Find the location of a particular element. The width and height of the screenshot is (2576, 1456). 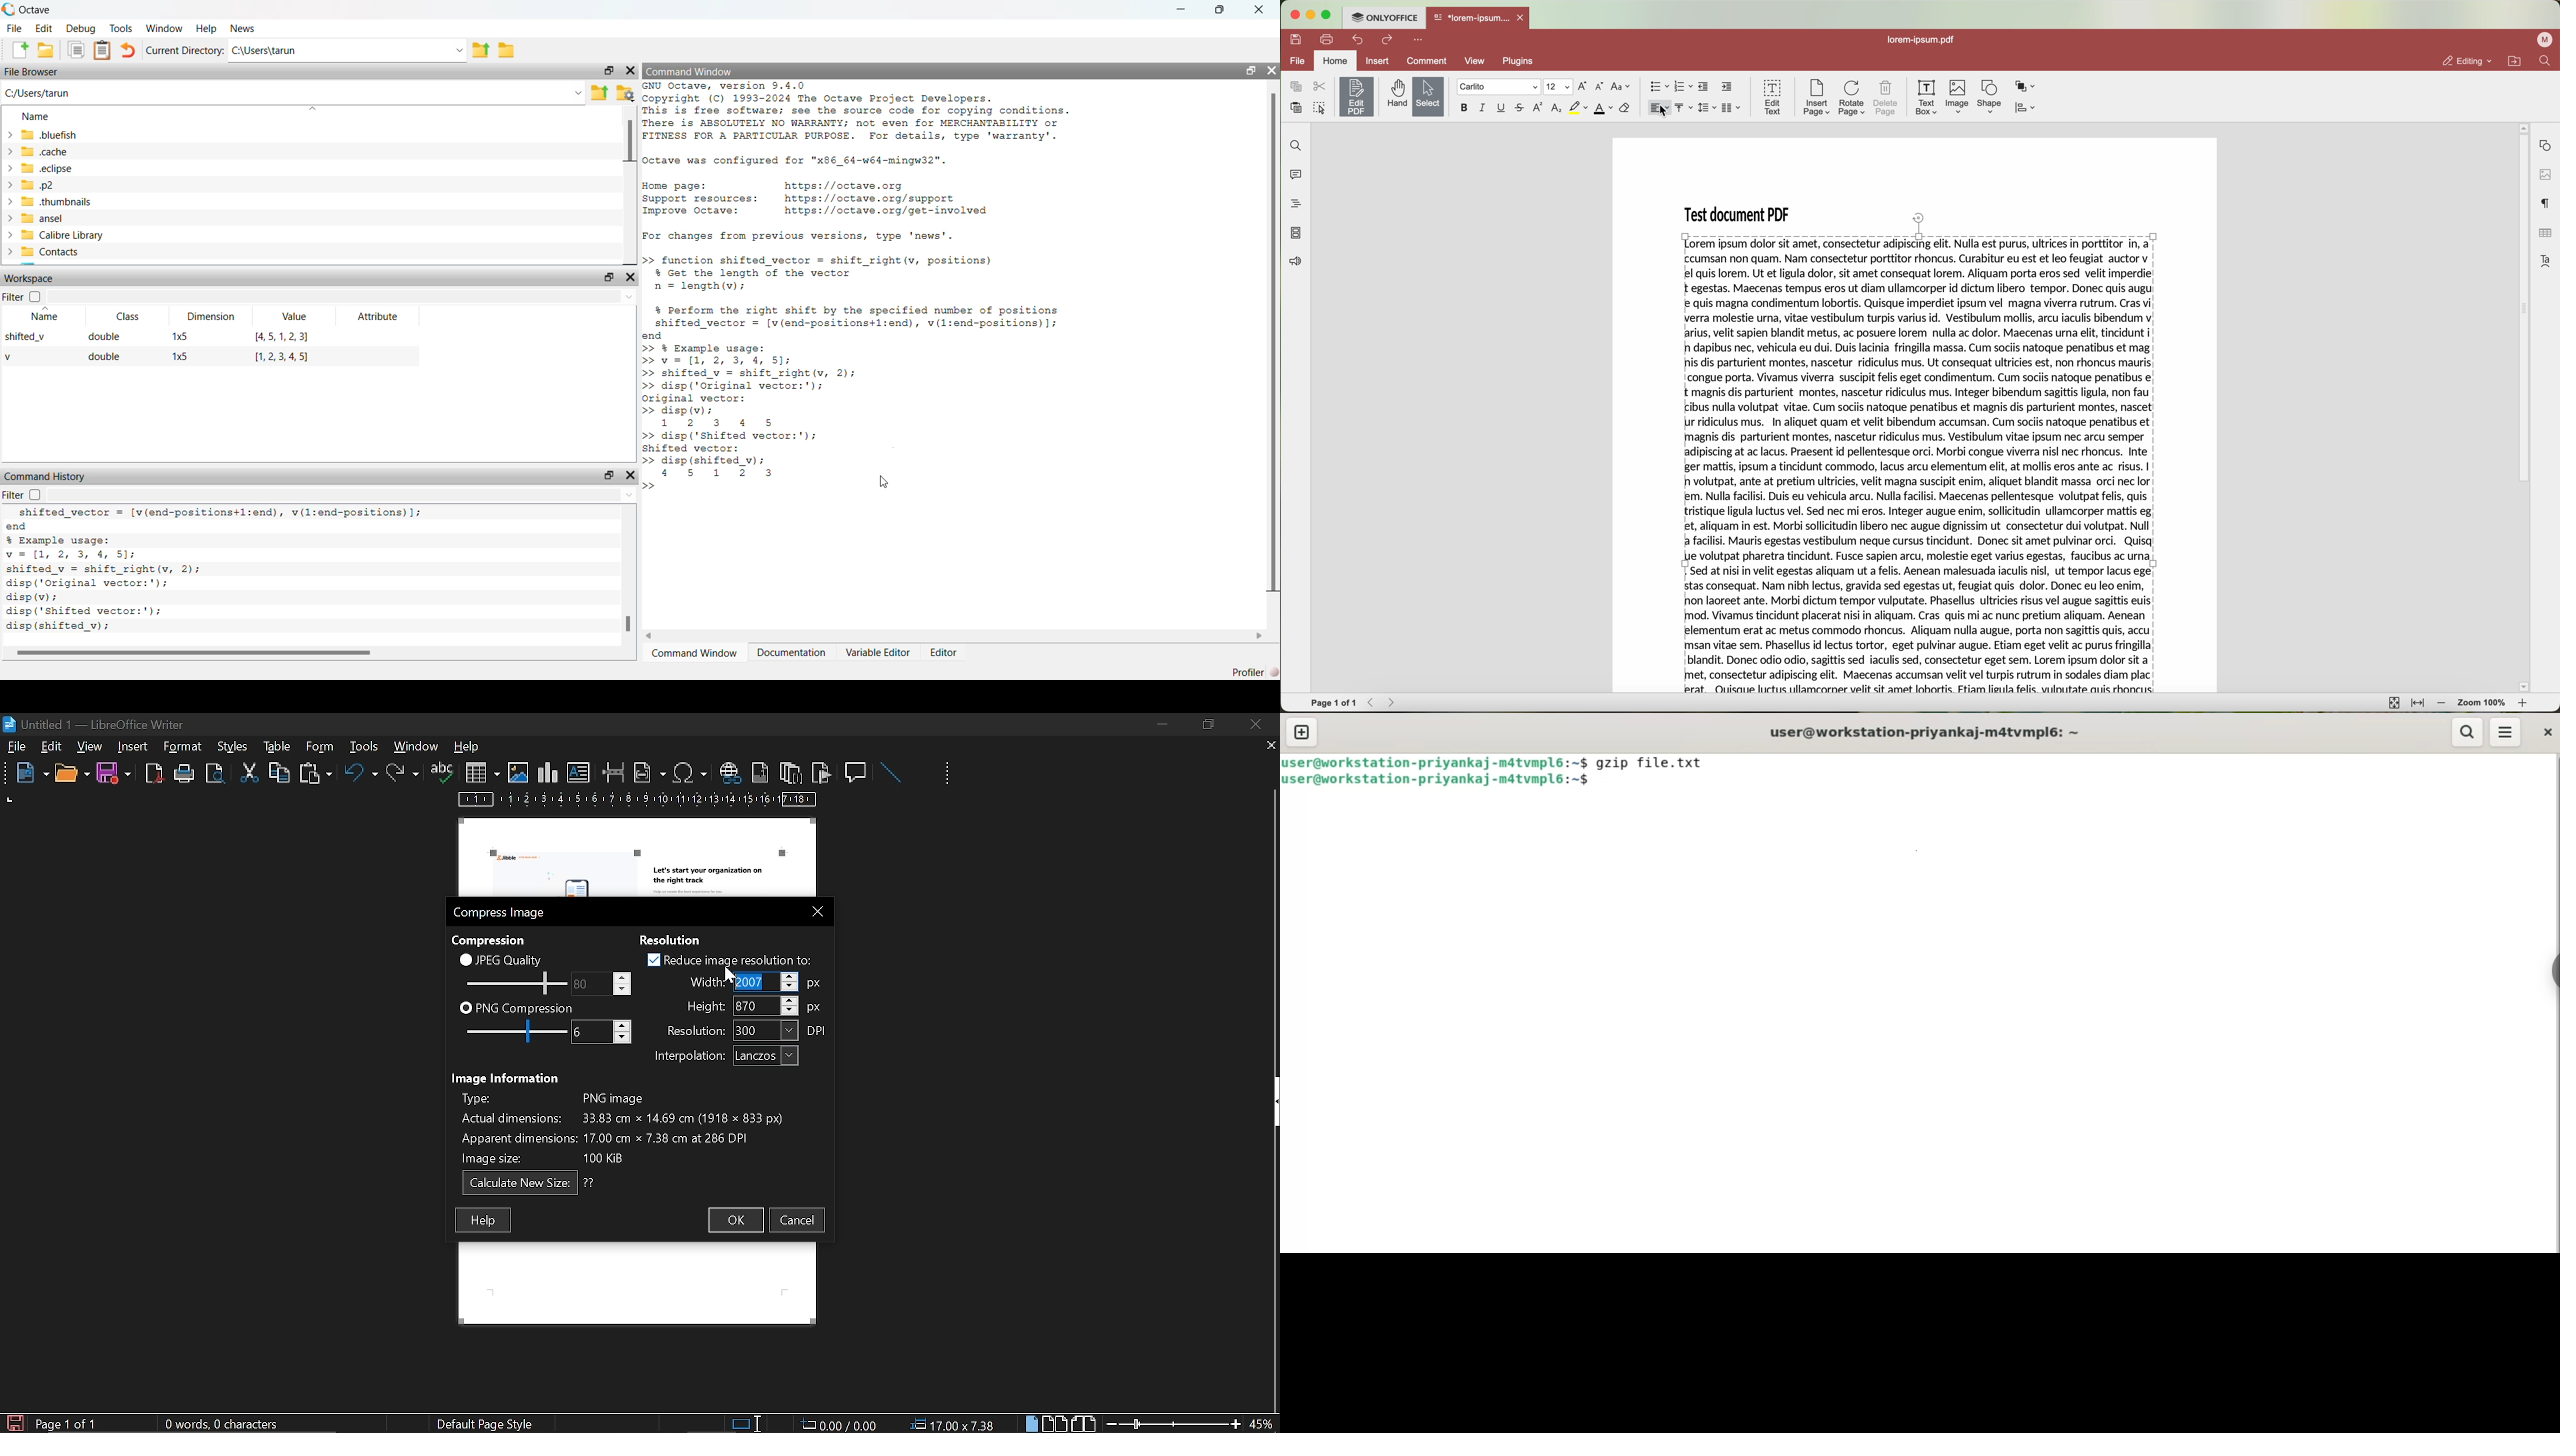

cursor is located at coordinates (884, 481).